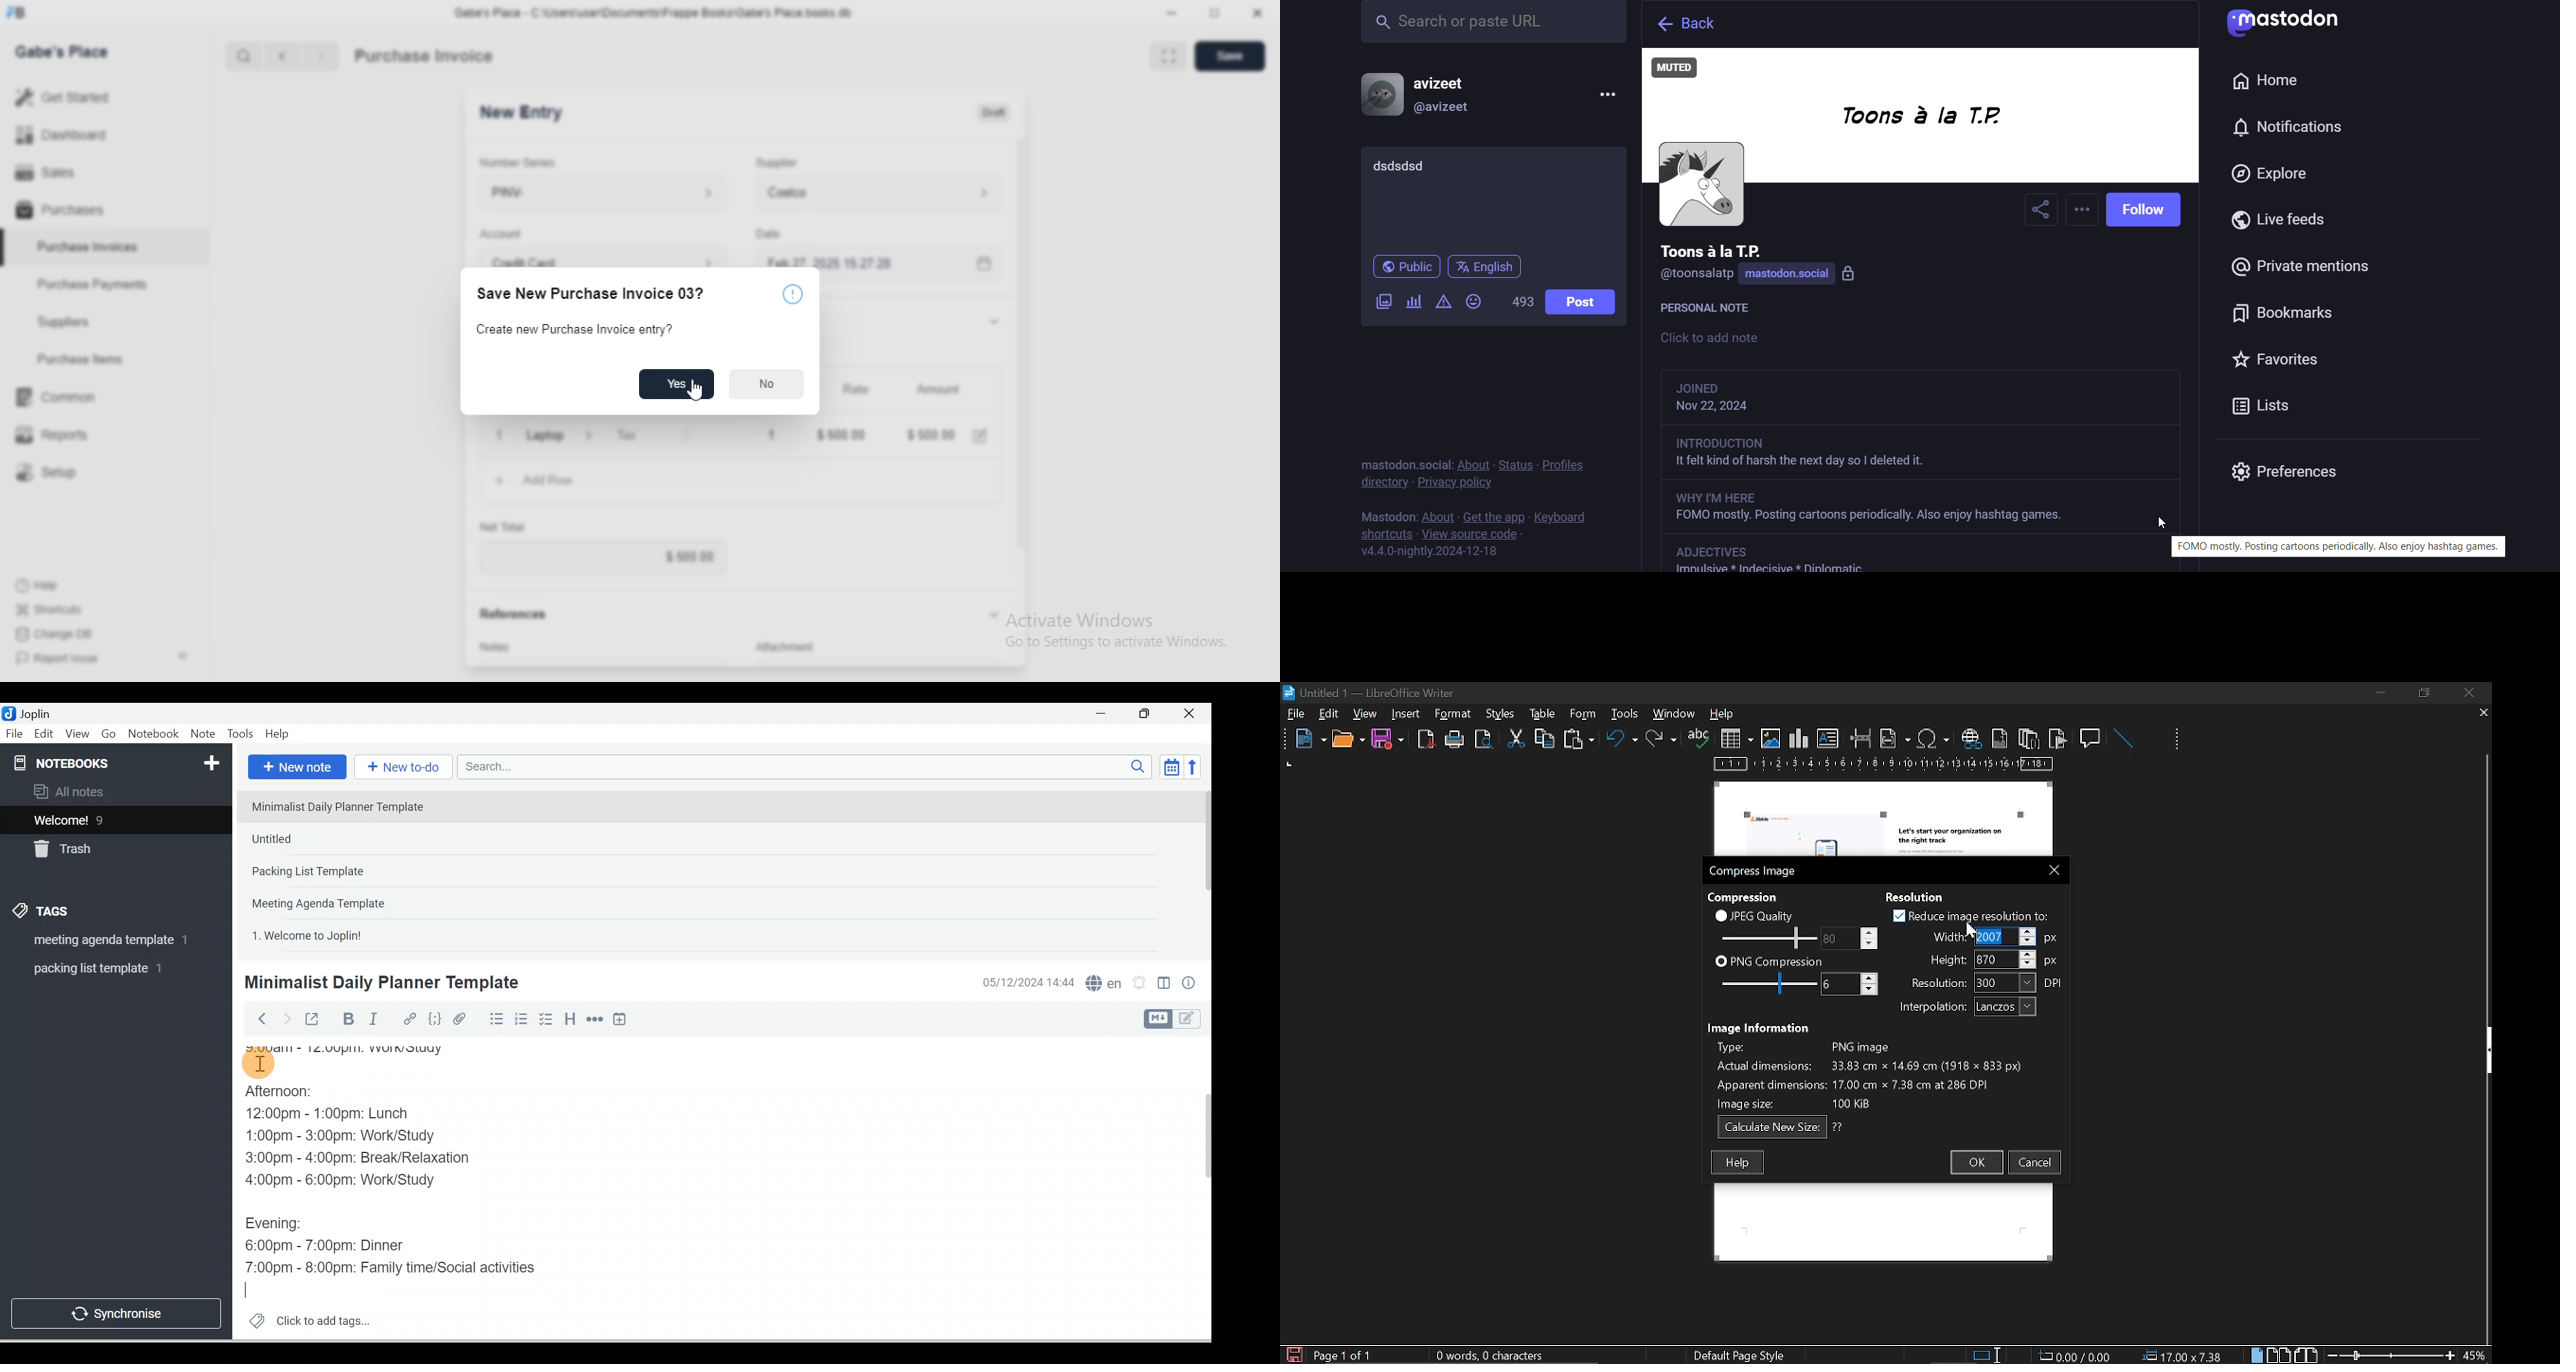 The height and width of the screenshot is (1372, 2576). What do you see at coordinates (104, 321) in the screenshot?
I see `Suppliers` at bounding box center [104, 321].